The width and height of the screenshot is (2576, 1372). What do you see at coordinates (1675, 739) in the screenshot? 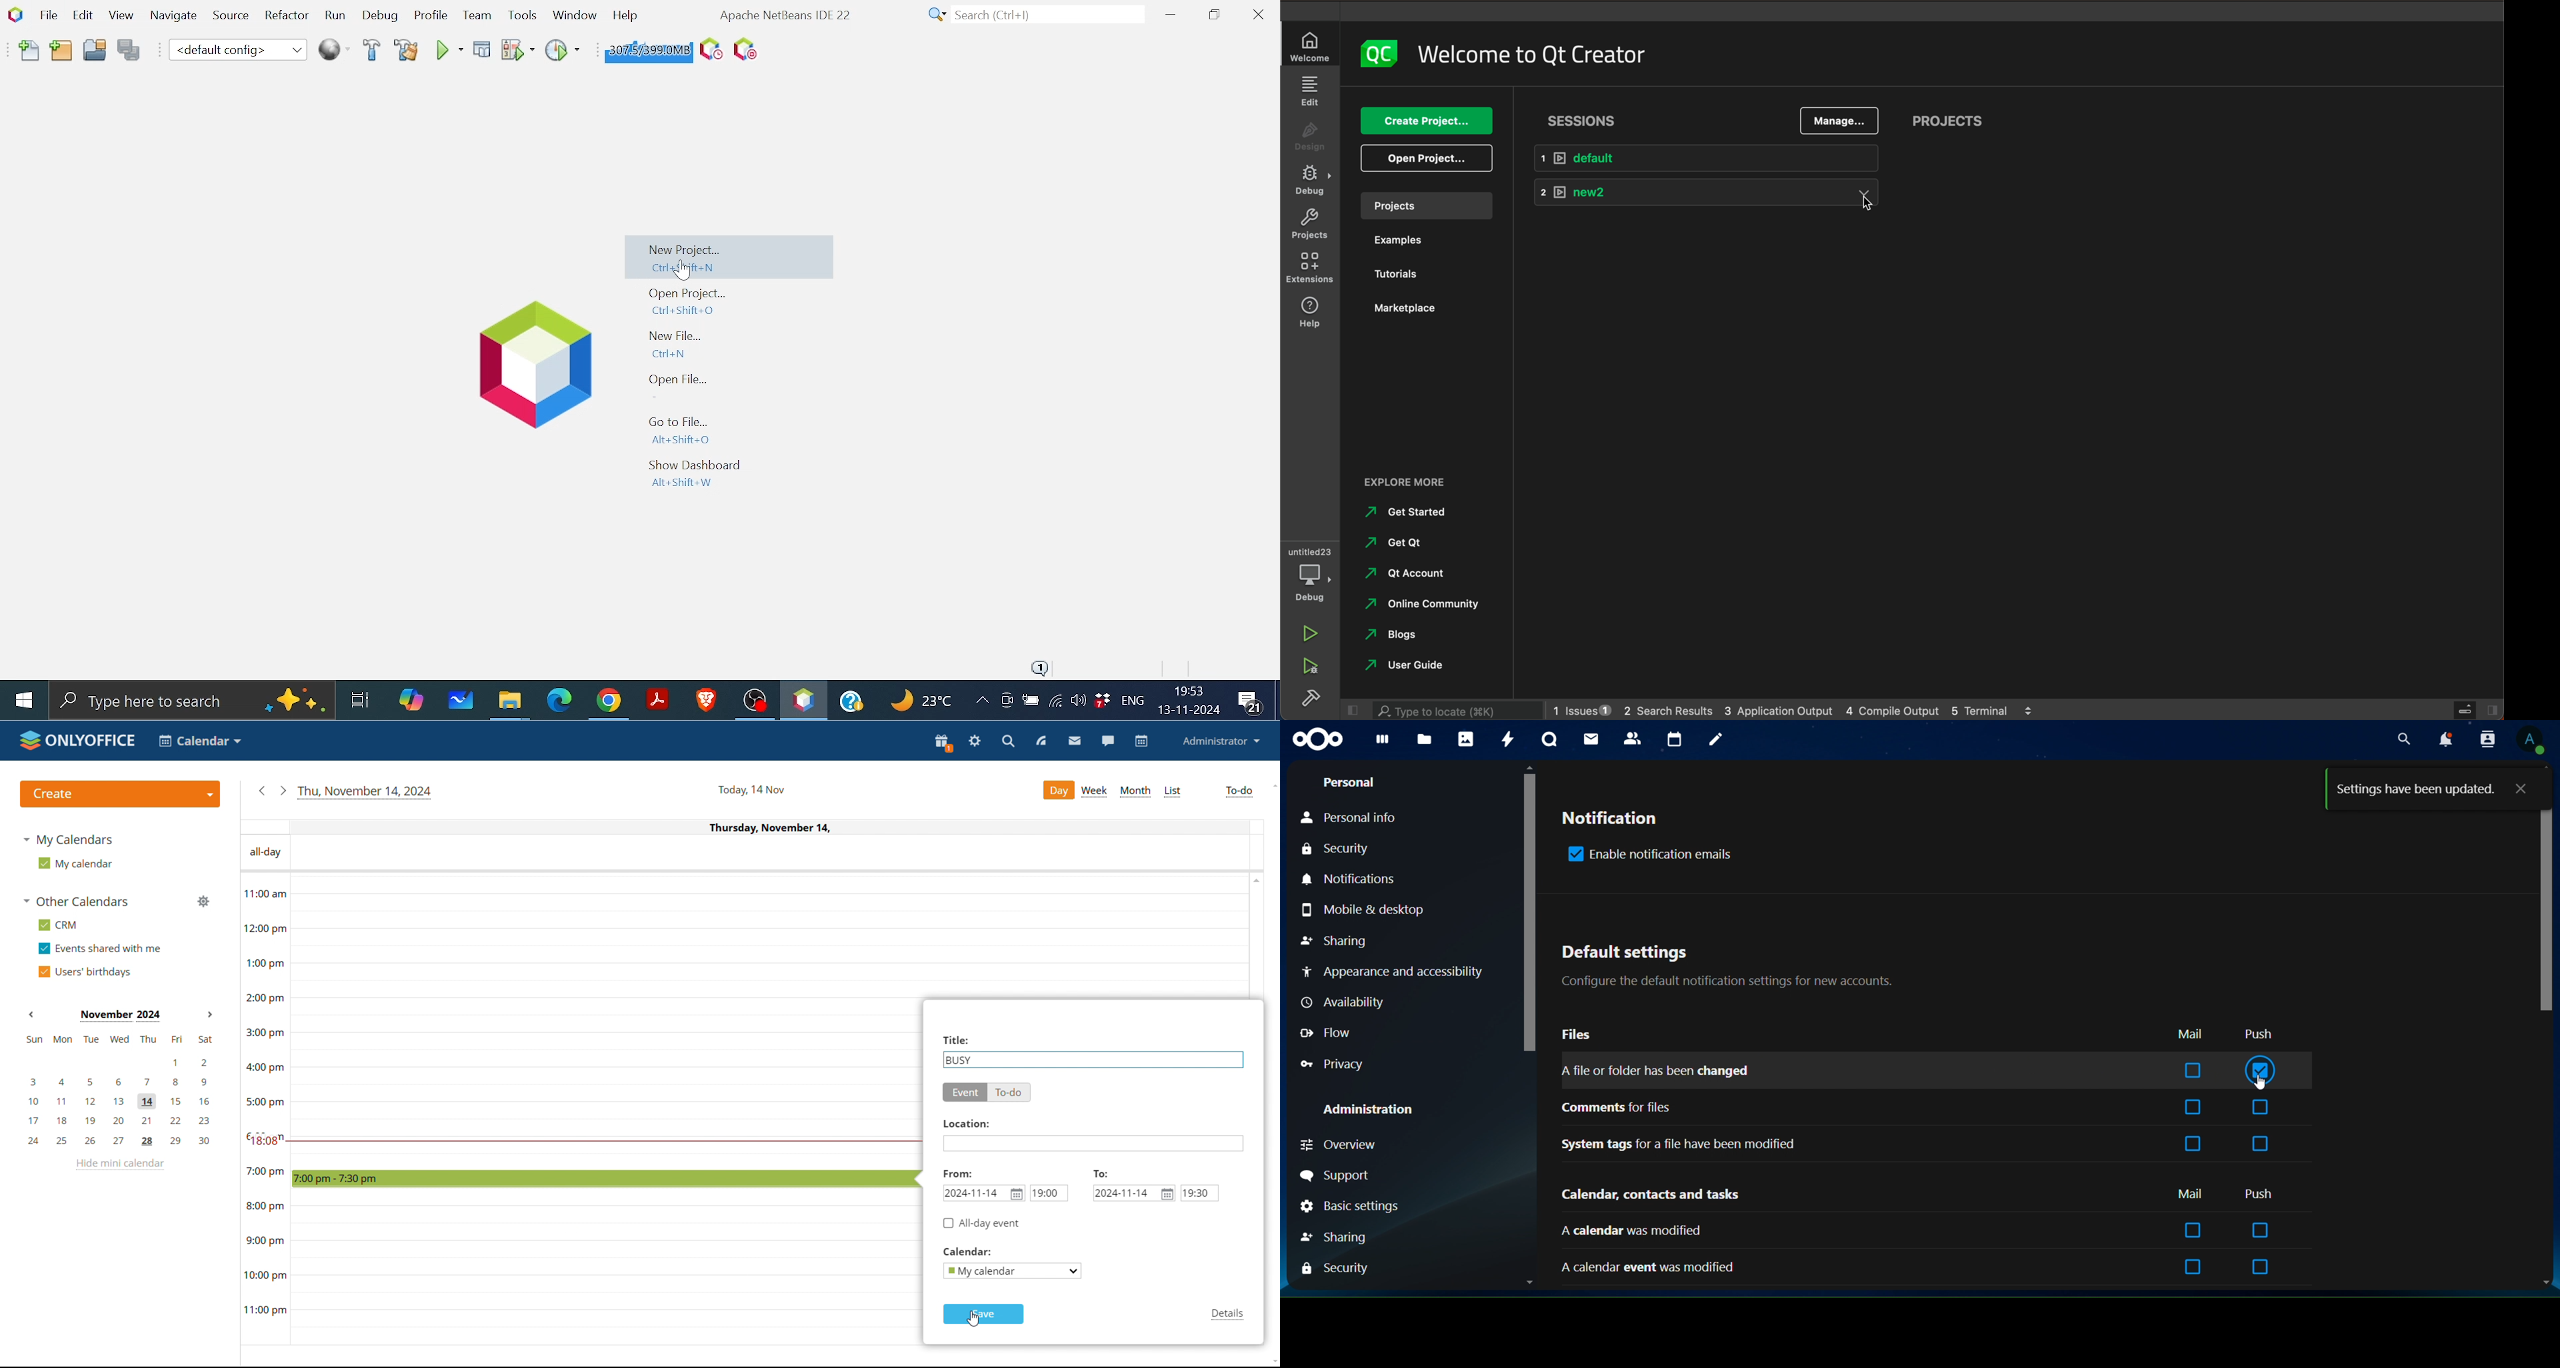
I see `calendar` at bounding box center [1675, 739].